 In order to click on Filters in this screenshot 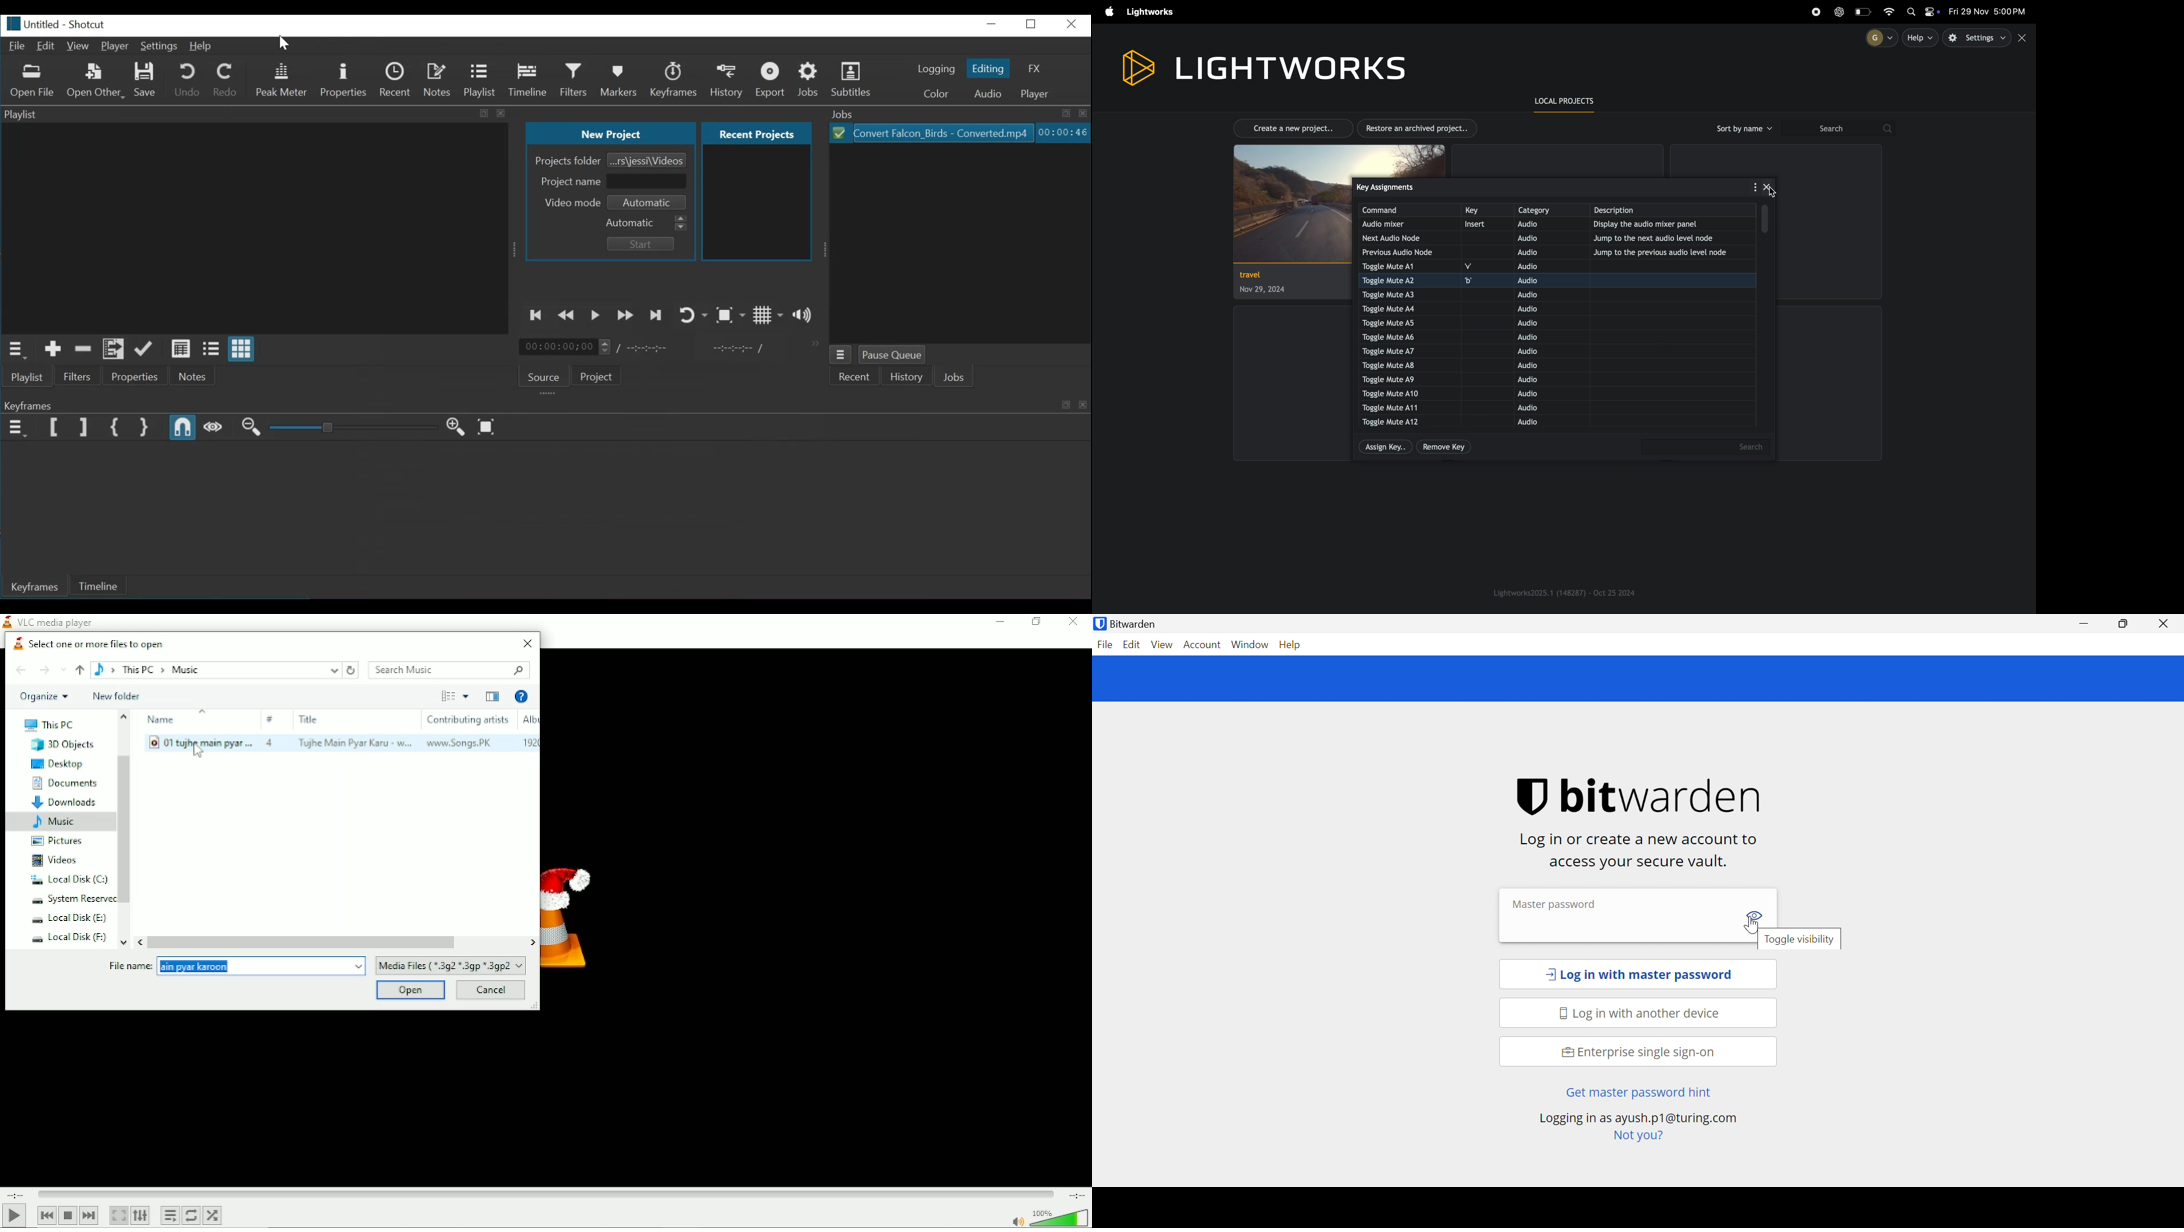, I will do `click(575, 80)`.